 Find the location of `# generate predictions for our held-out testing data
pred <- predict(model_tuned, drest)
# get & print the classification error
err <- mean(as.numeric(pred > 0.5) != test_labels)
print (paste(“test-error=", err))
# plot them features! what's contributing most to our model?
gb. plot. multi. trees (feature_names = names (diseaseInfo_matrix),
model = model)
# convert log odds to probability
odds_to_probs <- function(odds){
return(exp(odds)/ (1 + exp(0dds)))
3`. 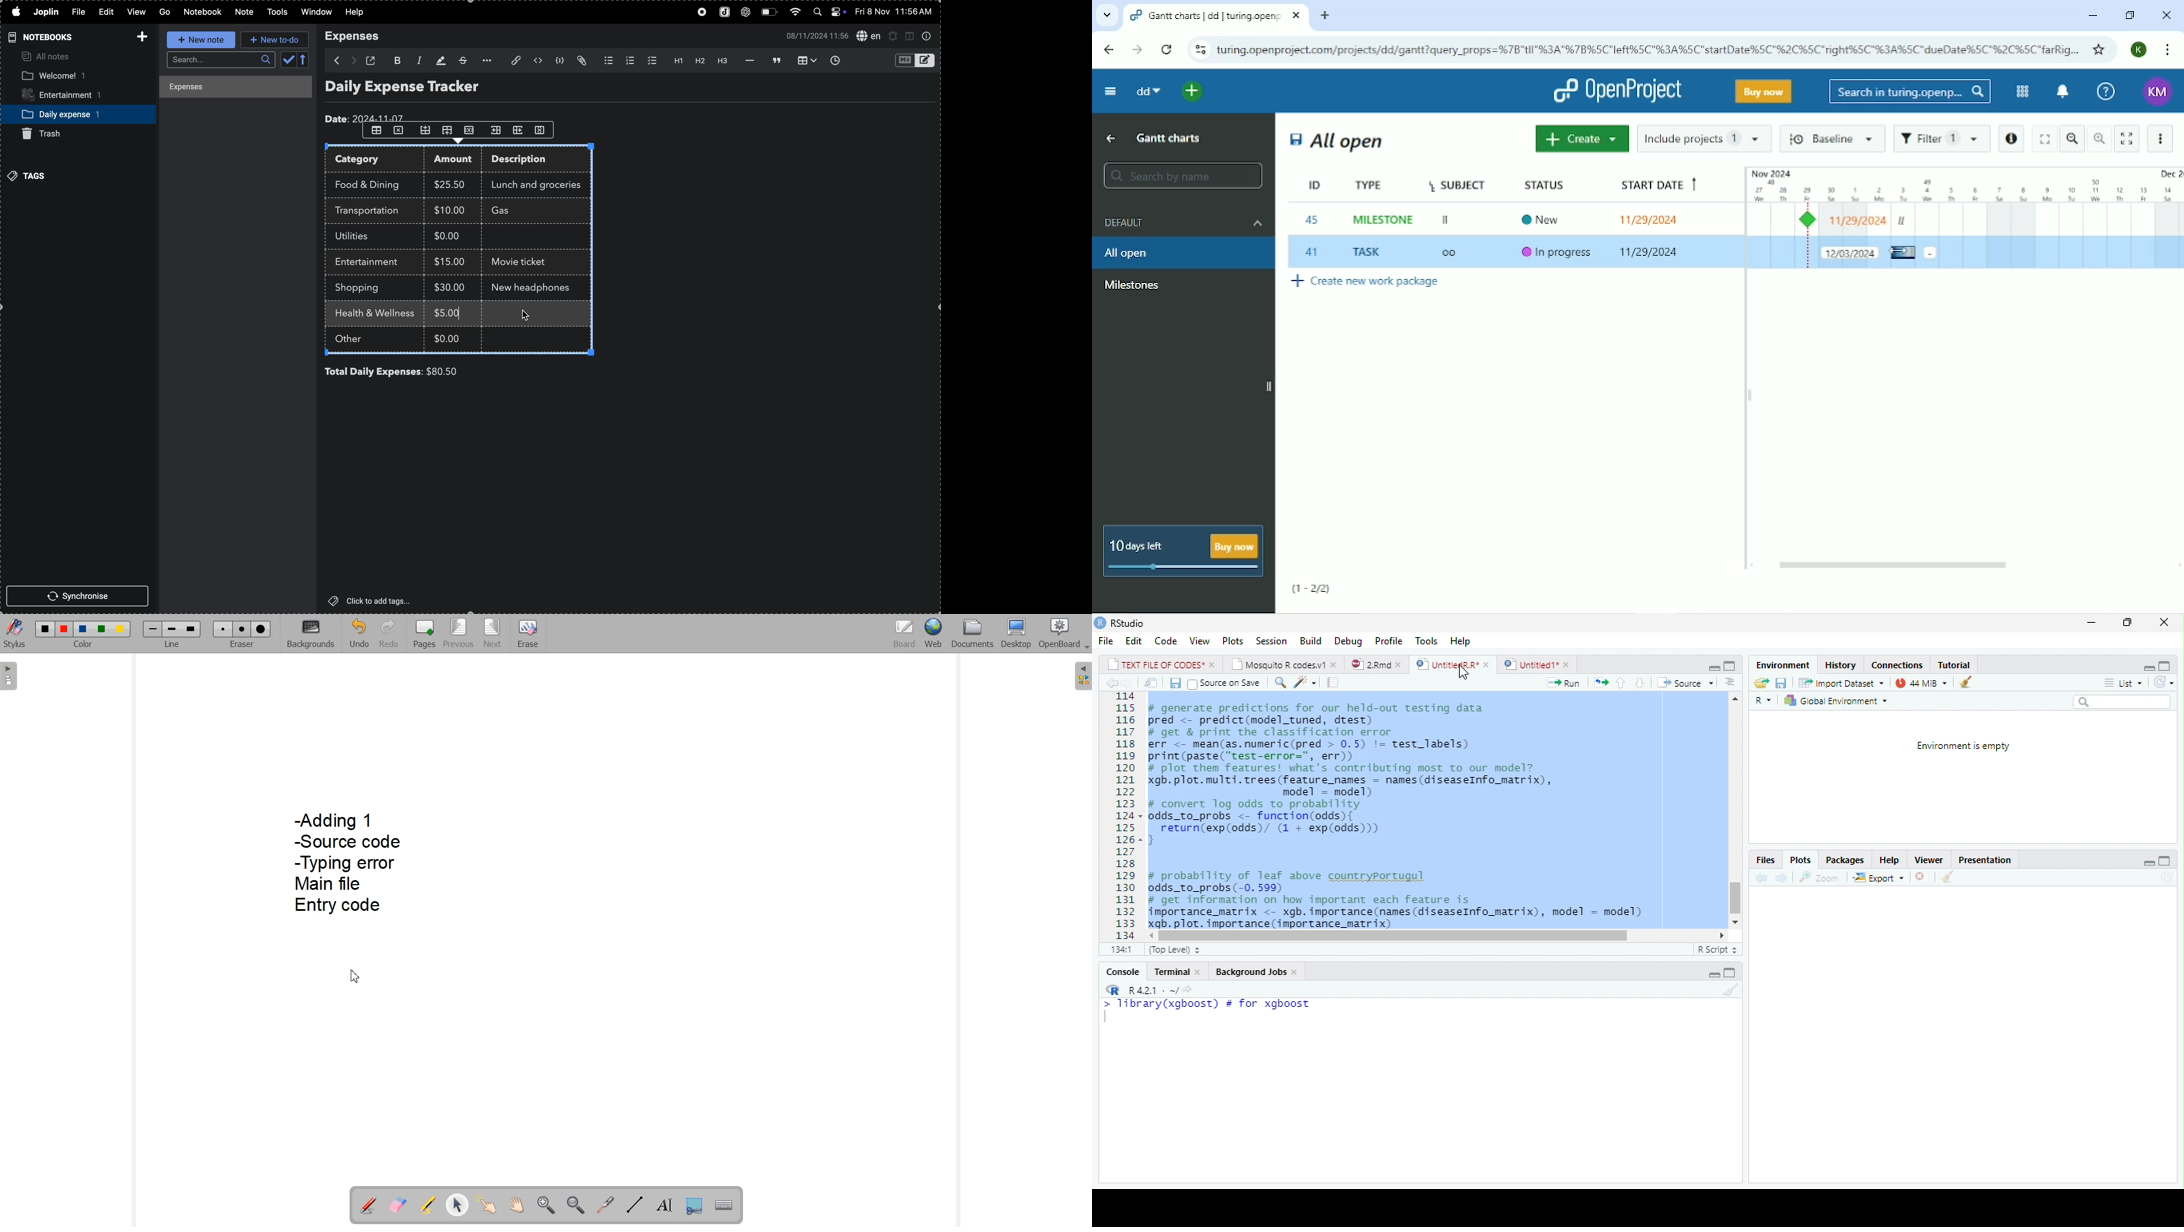

# generate predictions for our held-out testing data
pred <- predict(model_tuned, drest)
# get & print the classification error
err <- mean(as.numeric(pred > 0.5) != test_labels)
print (paste(“test-error=", err))
# plot them features! what's contributing most to our model?
gb. plot. multi. trees (feature_names = names (diseaseInfo_matrix),
model = model)
# convert log odds to probability
odds_to_probs <- function(odds){
return(exp(odds)/ (1 + exp(0dds)))
3 is located at coordinates (1359, 777).